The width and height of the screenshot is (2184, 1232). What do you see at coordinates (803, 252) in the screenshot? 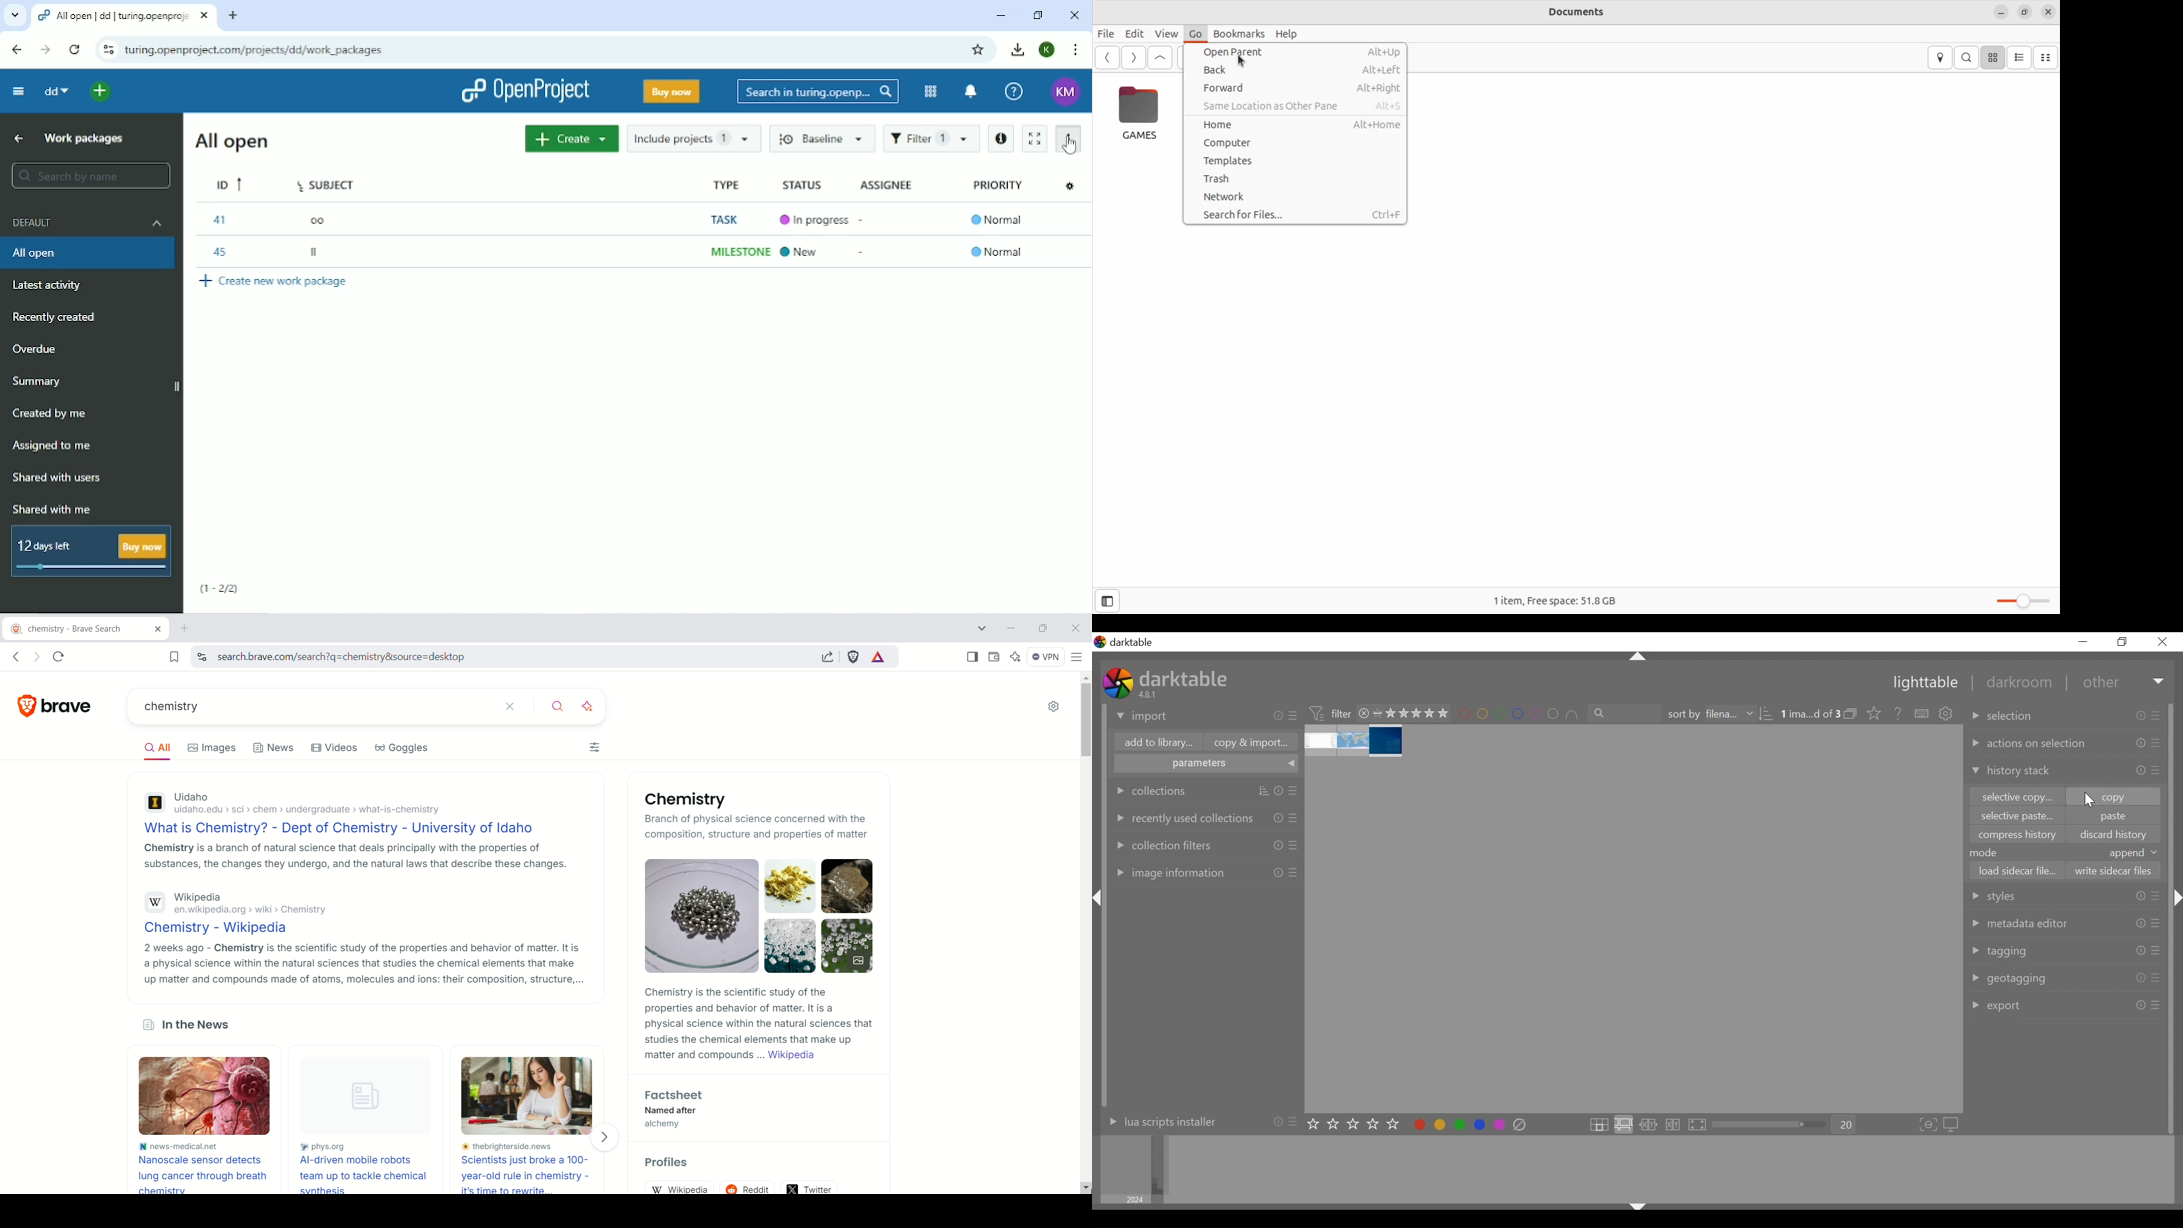
I see `New` at bounding box center [803, 252].